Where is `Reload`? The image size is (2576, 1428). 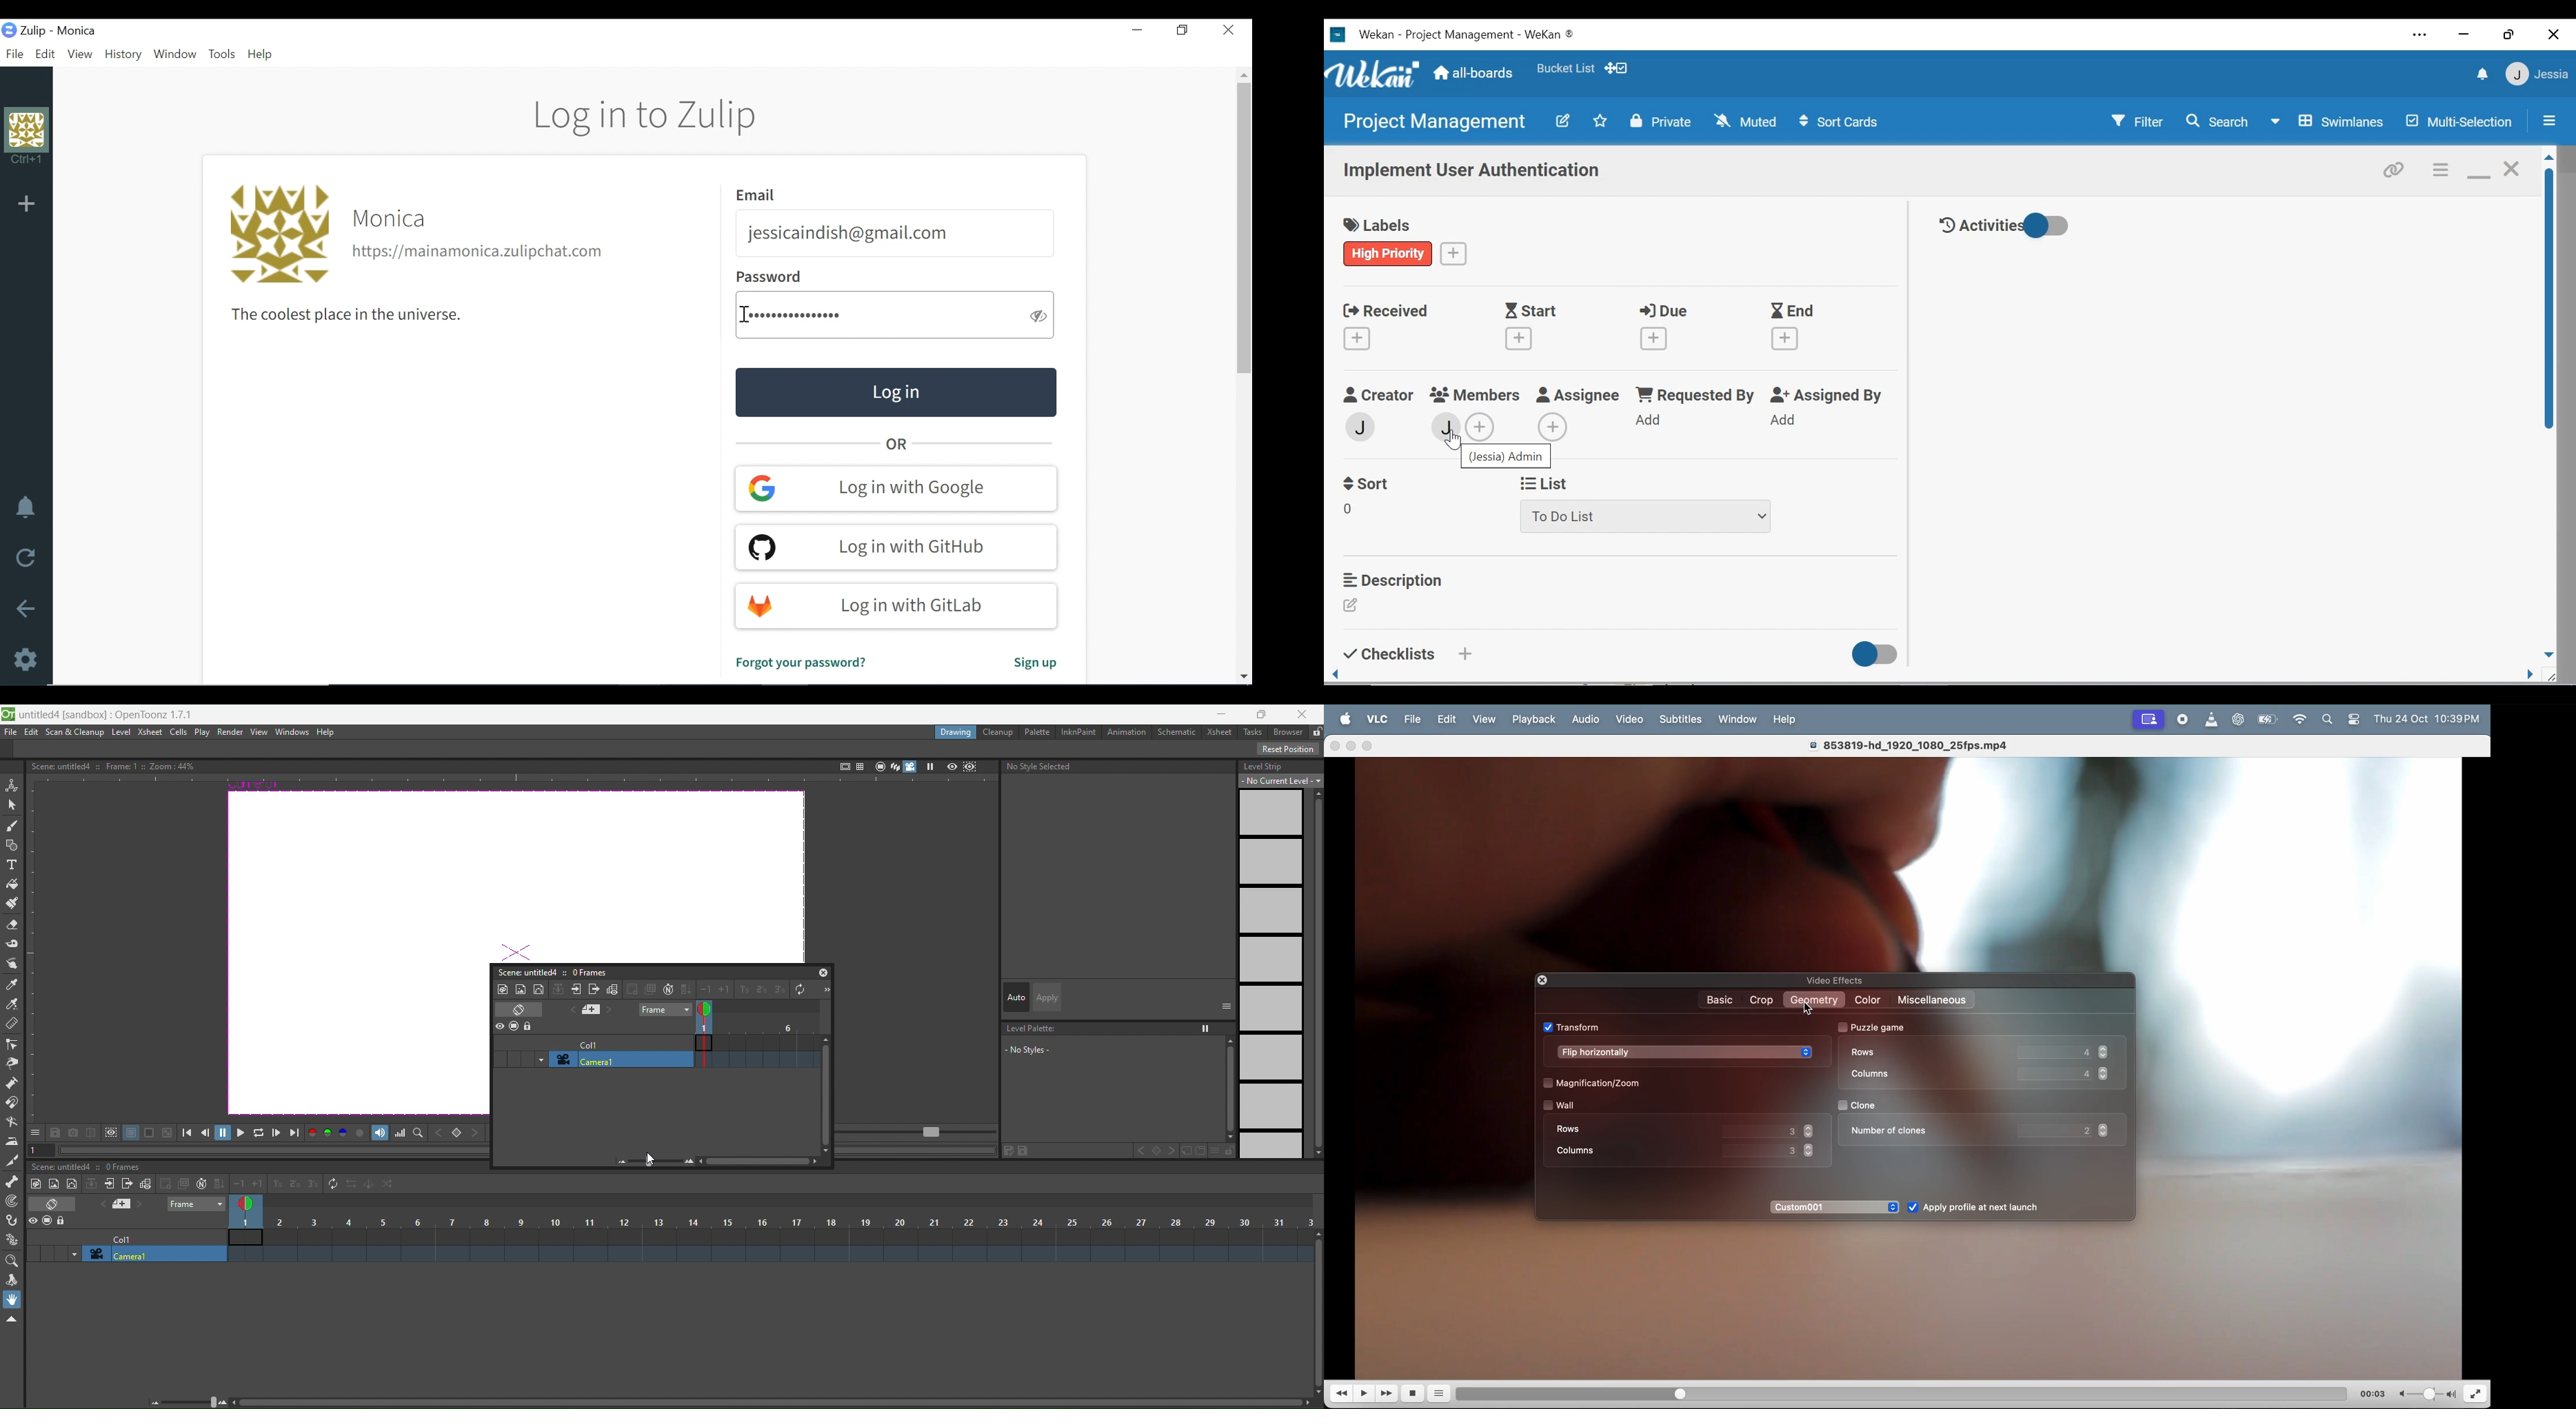 Reload is located at coordinates (22, 558).